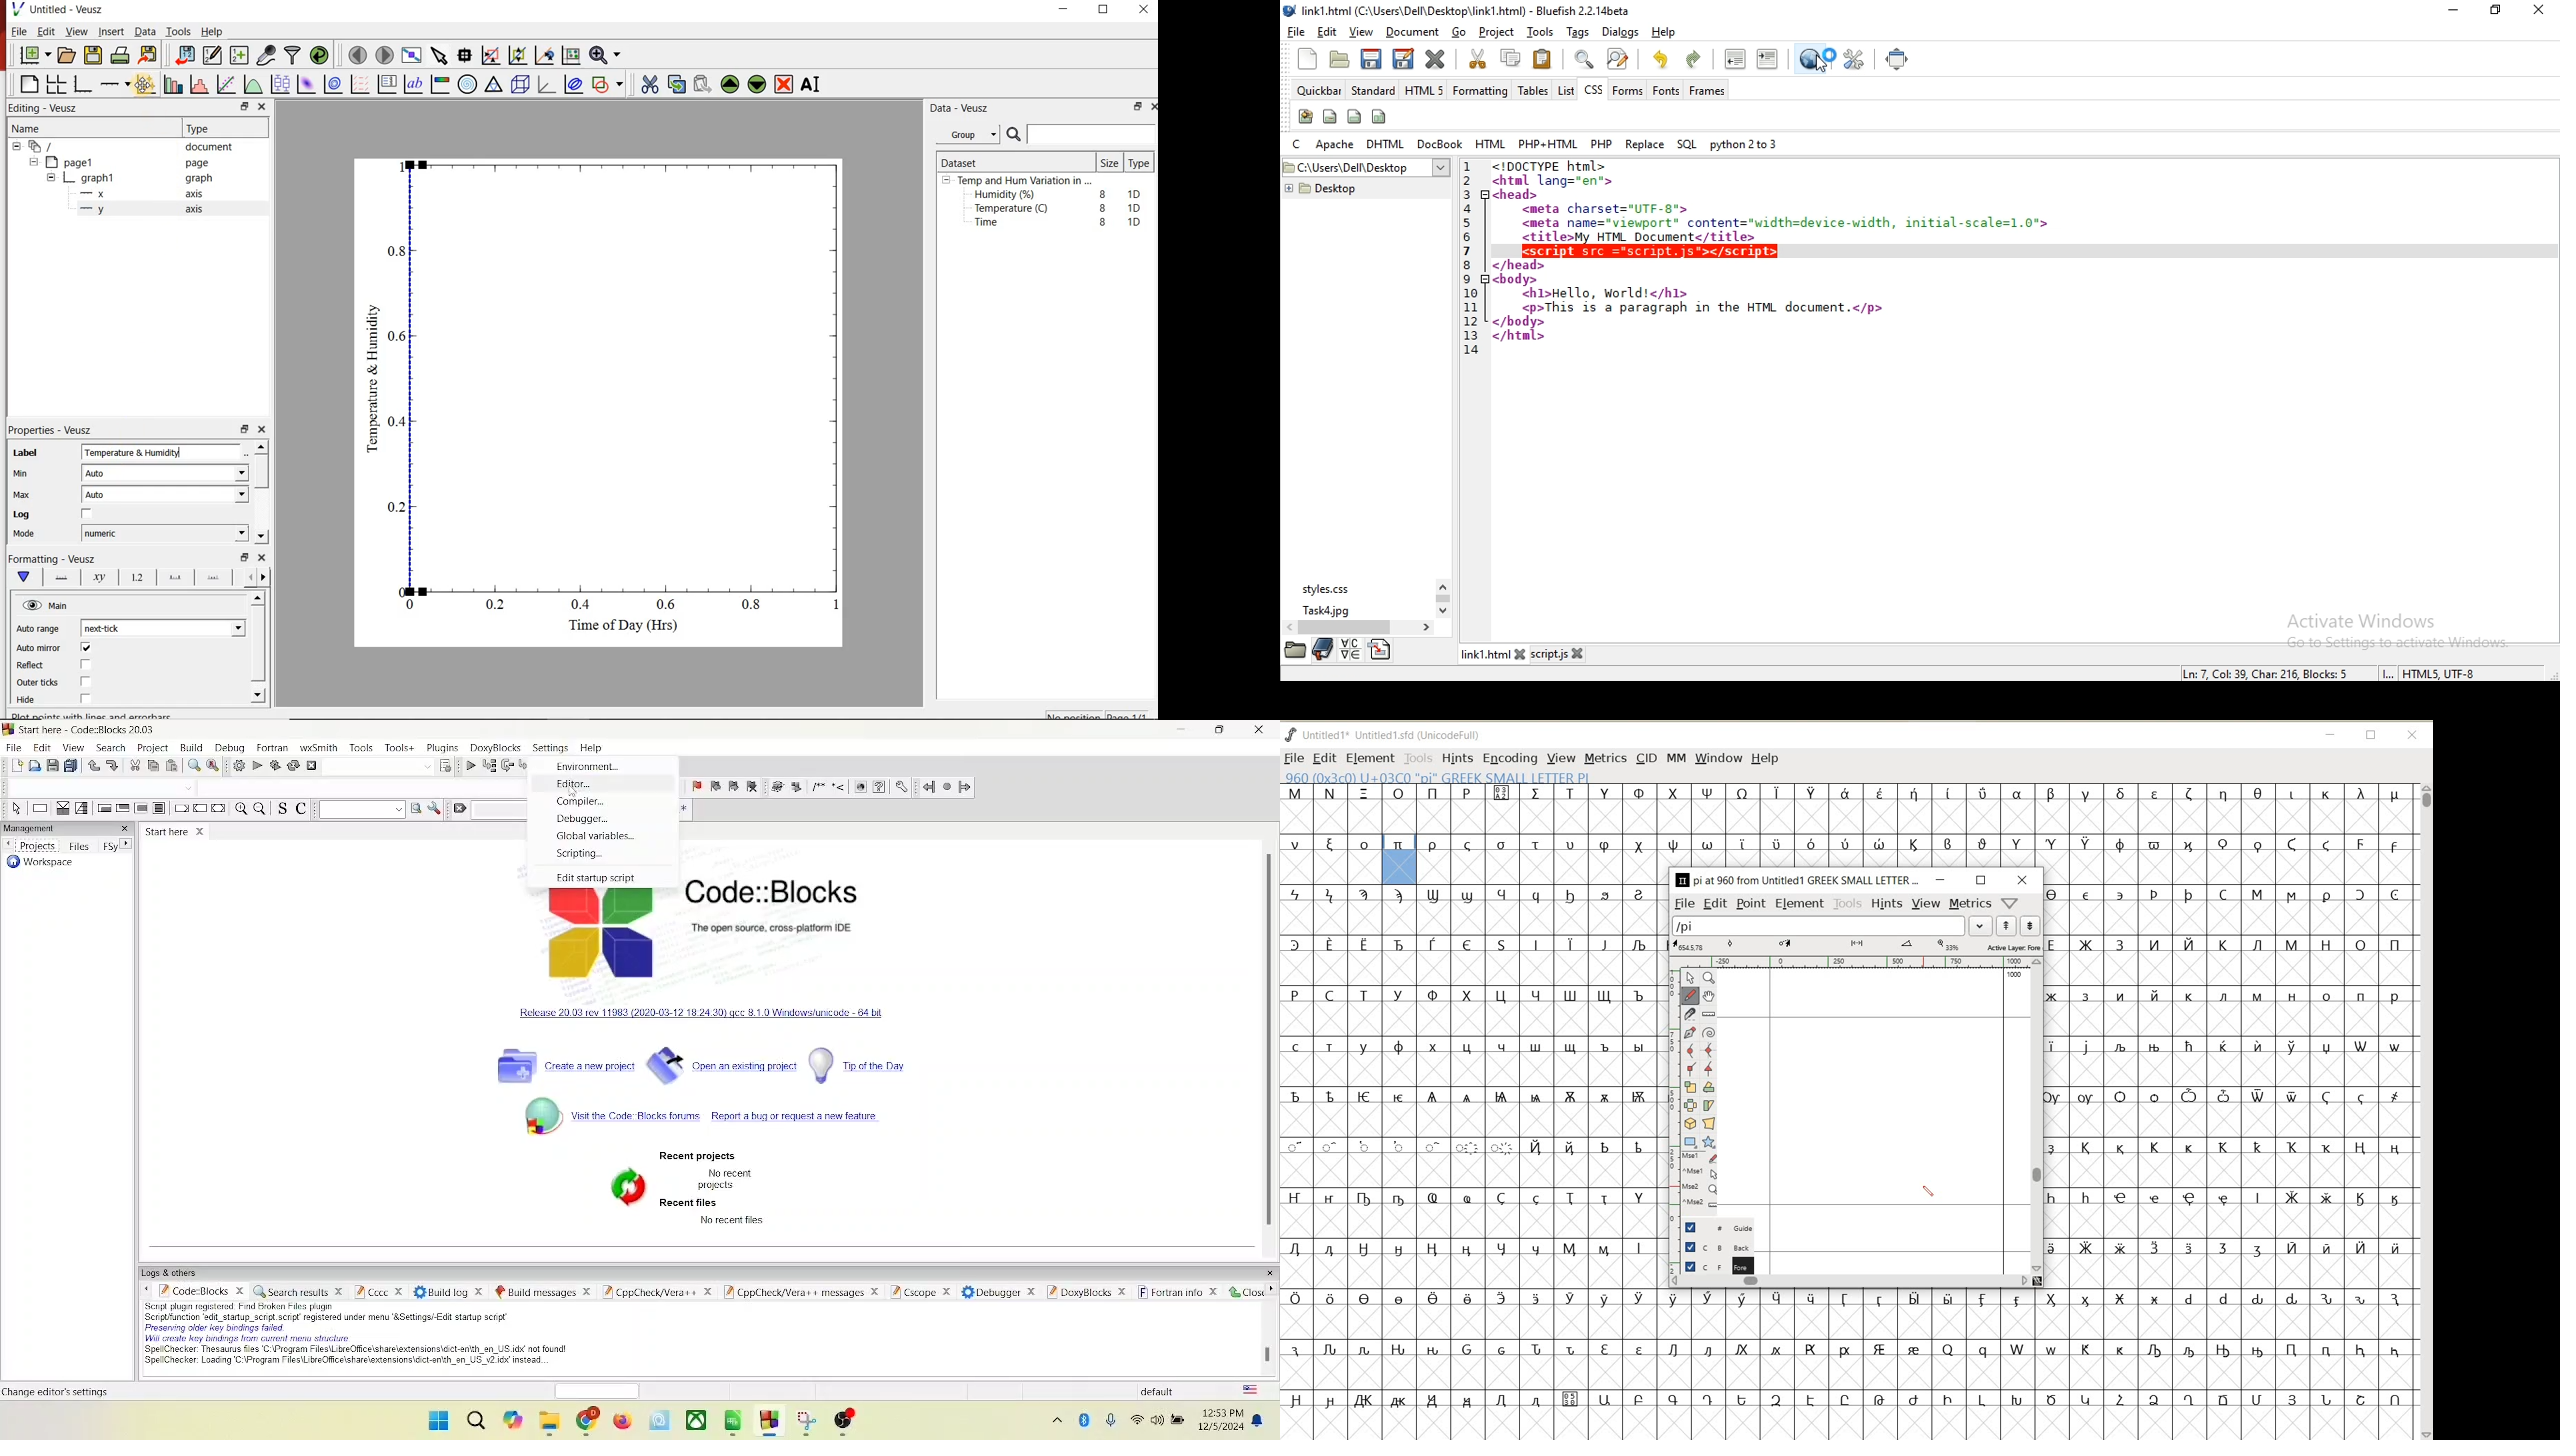 This screenshot has height=1456, width=2576. I want to click on glyph characters, so click(2038, 824).